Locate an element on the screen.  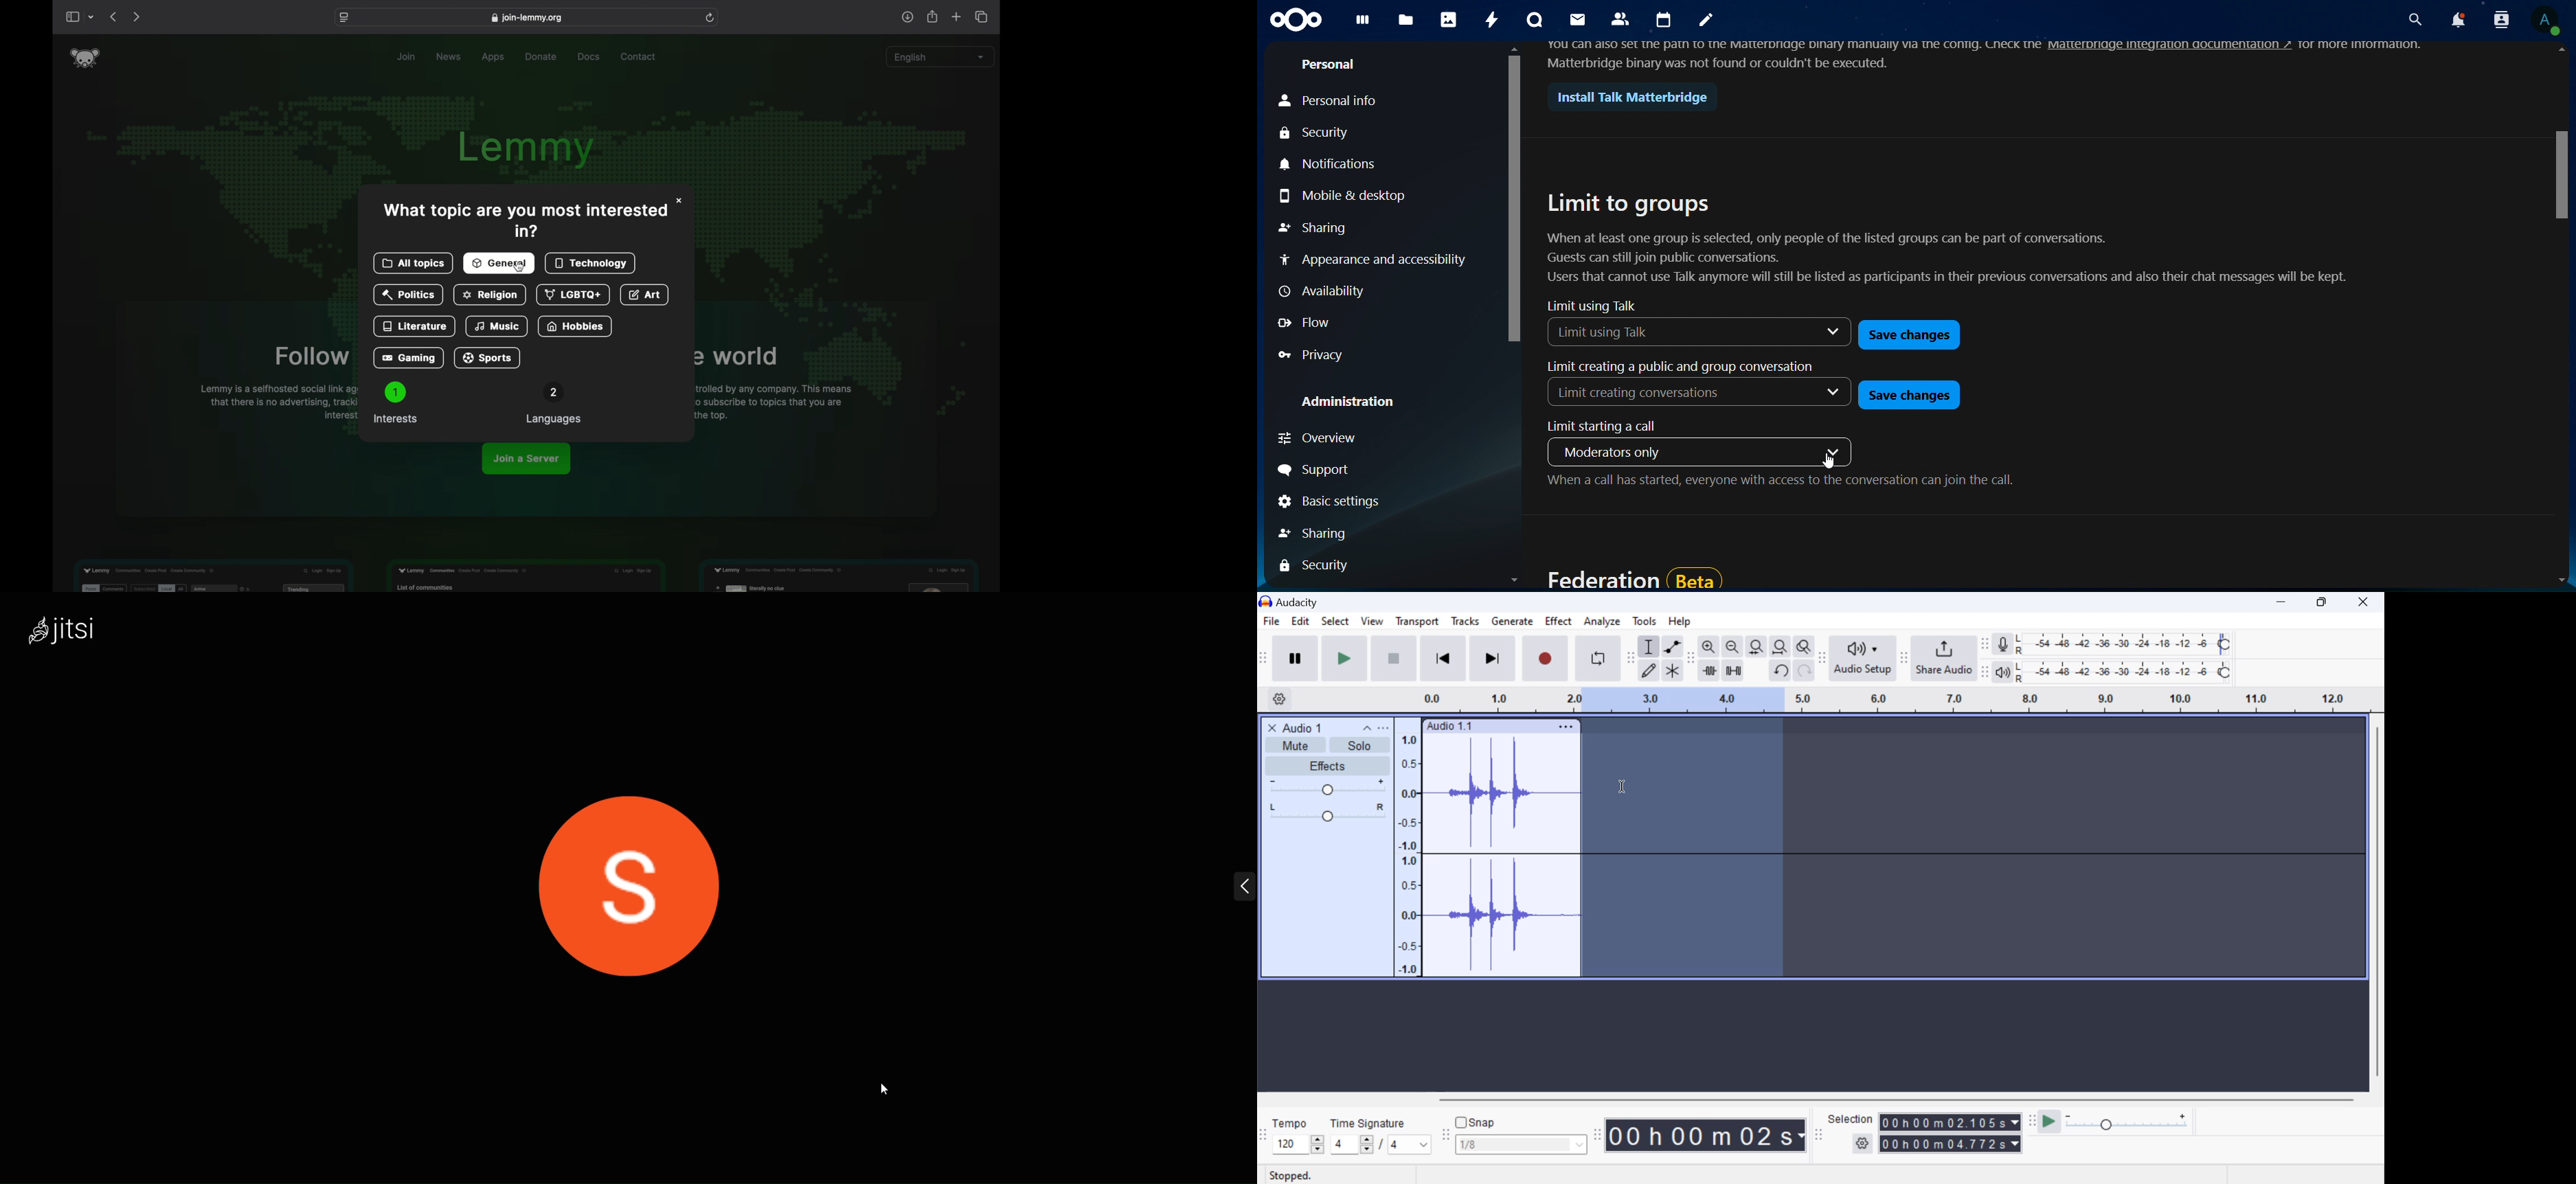
Snap options is located at coordinates (1523, 1147).